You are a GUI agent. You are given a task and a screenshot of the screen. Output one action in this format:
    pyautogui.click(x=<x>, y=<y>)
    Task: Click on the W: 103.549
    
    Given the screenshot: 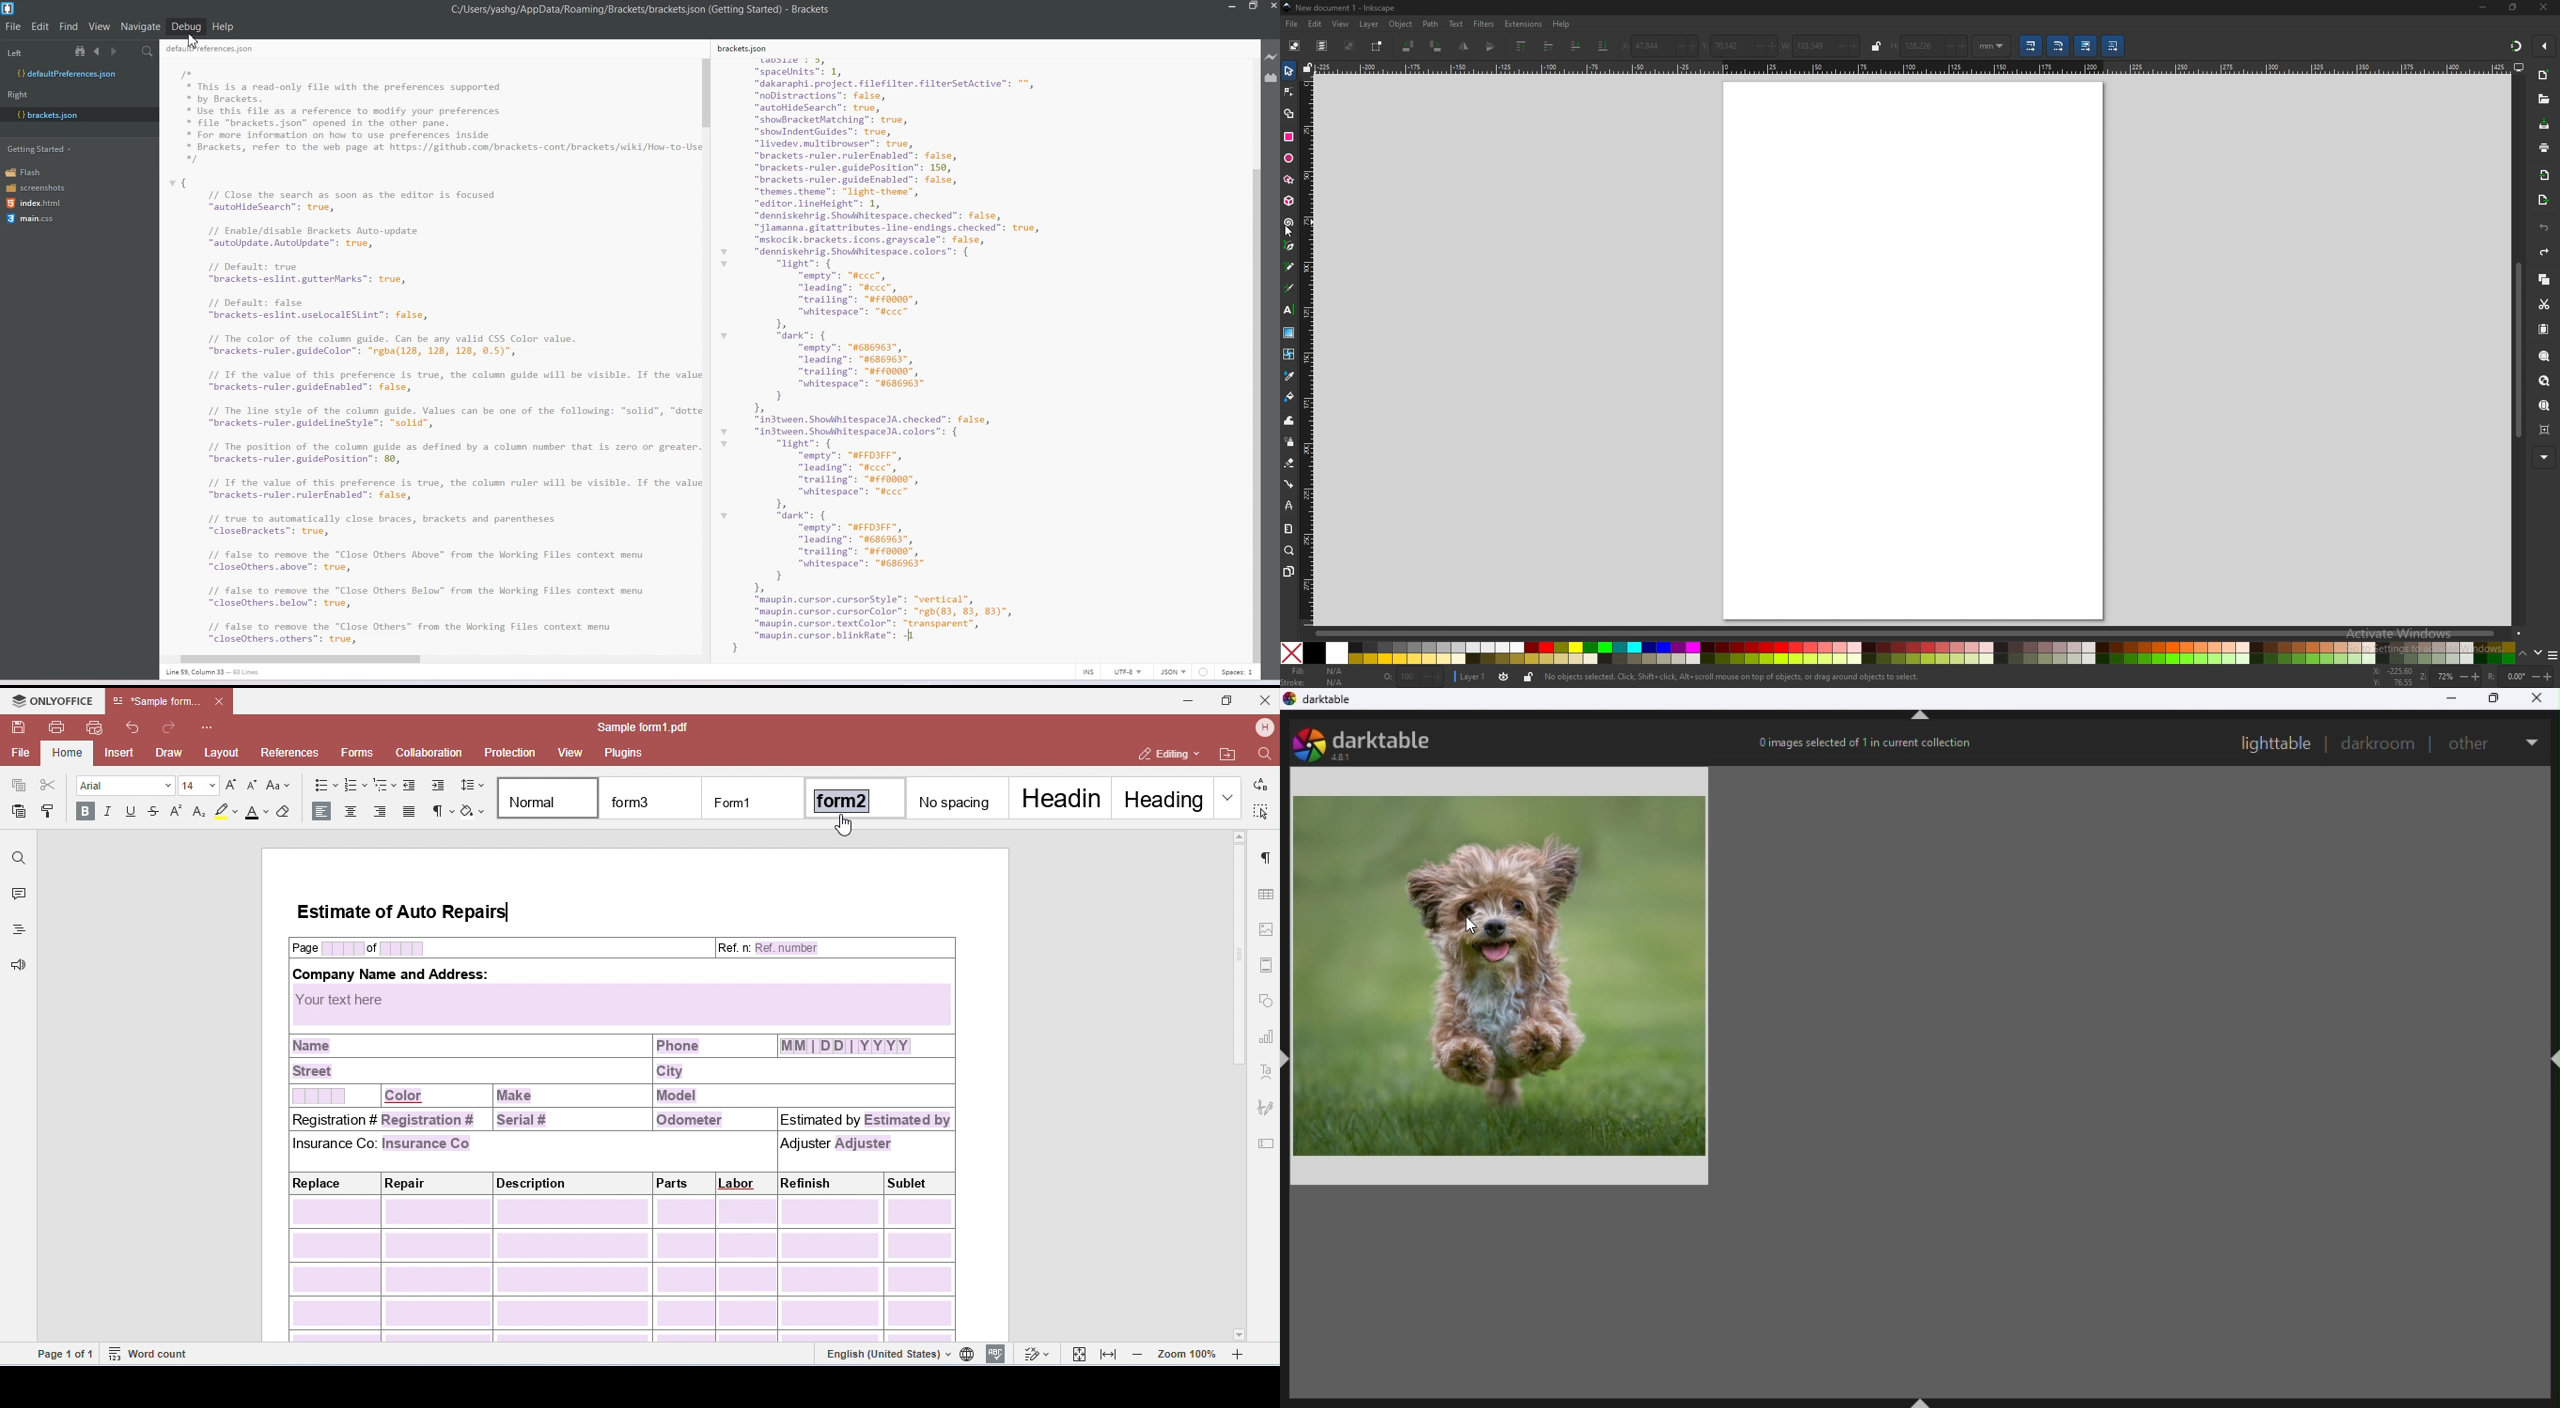 What is the action you would take?
    pyautogui.click(x=1821, y=45)
    